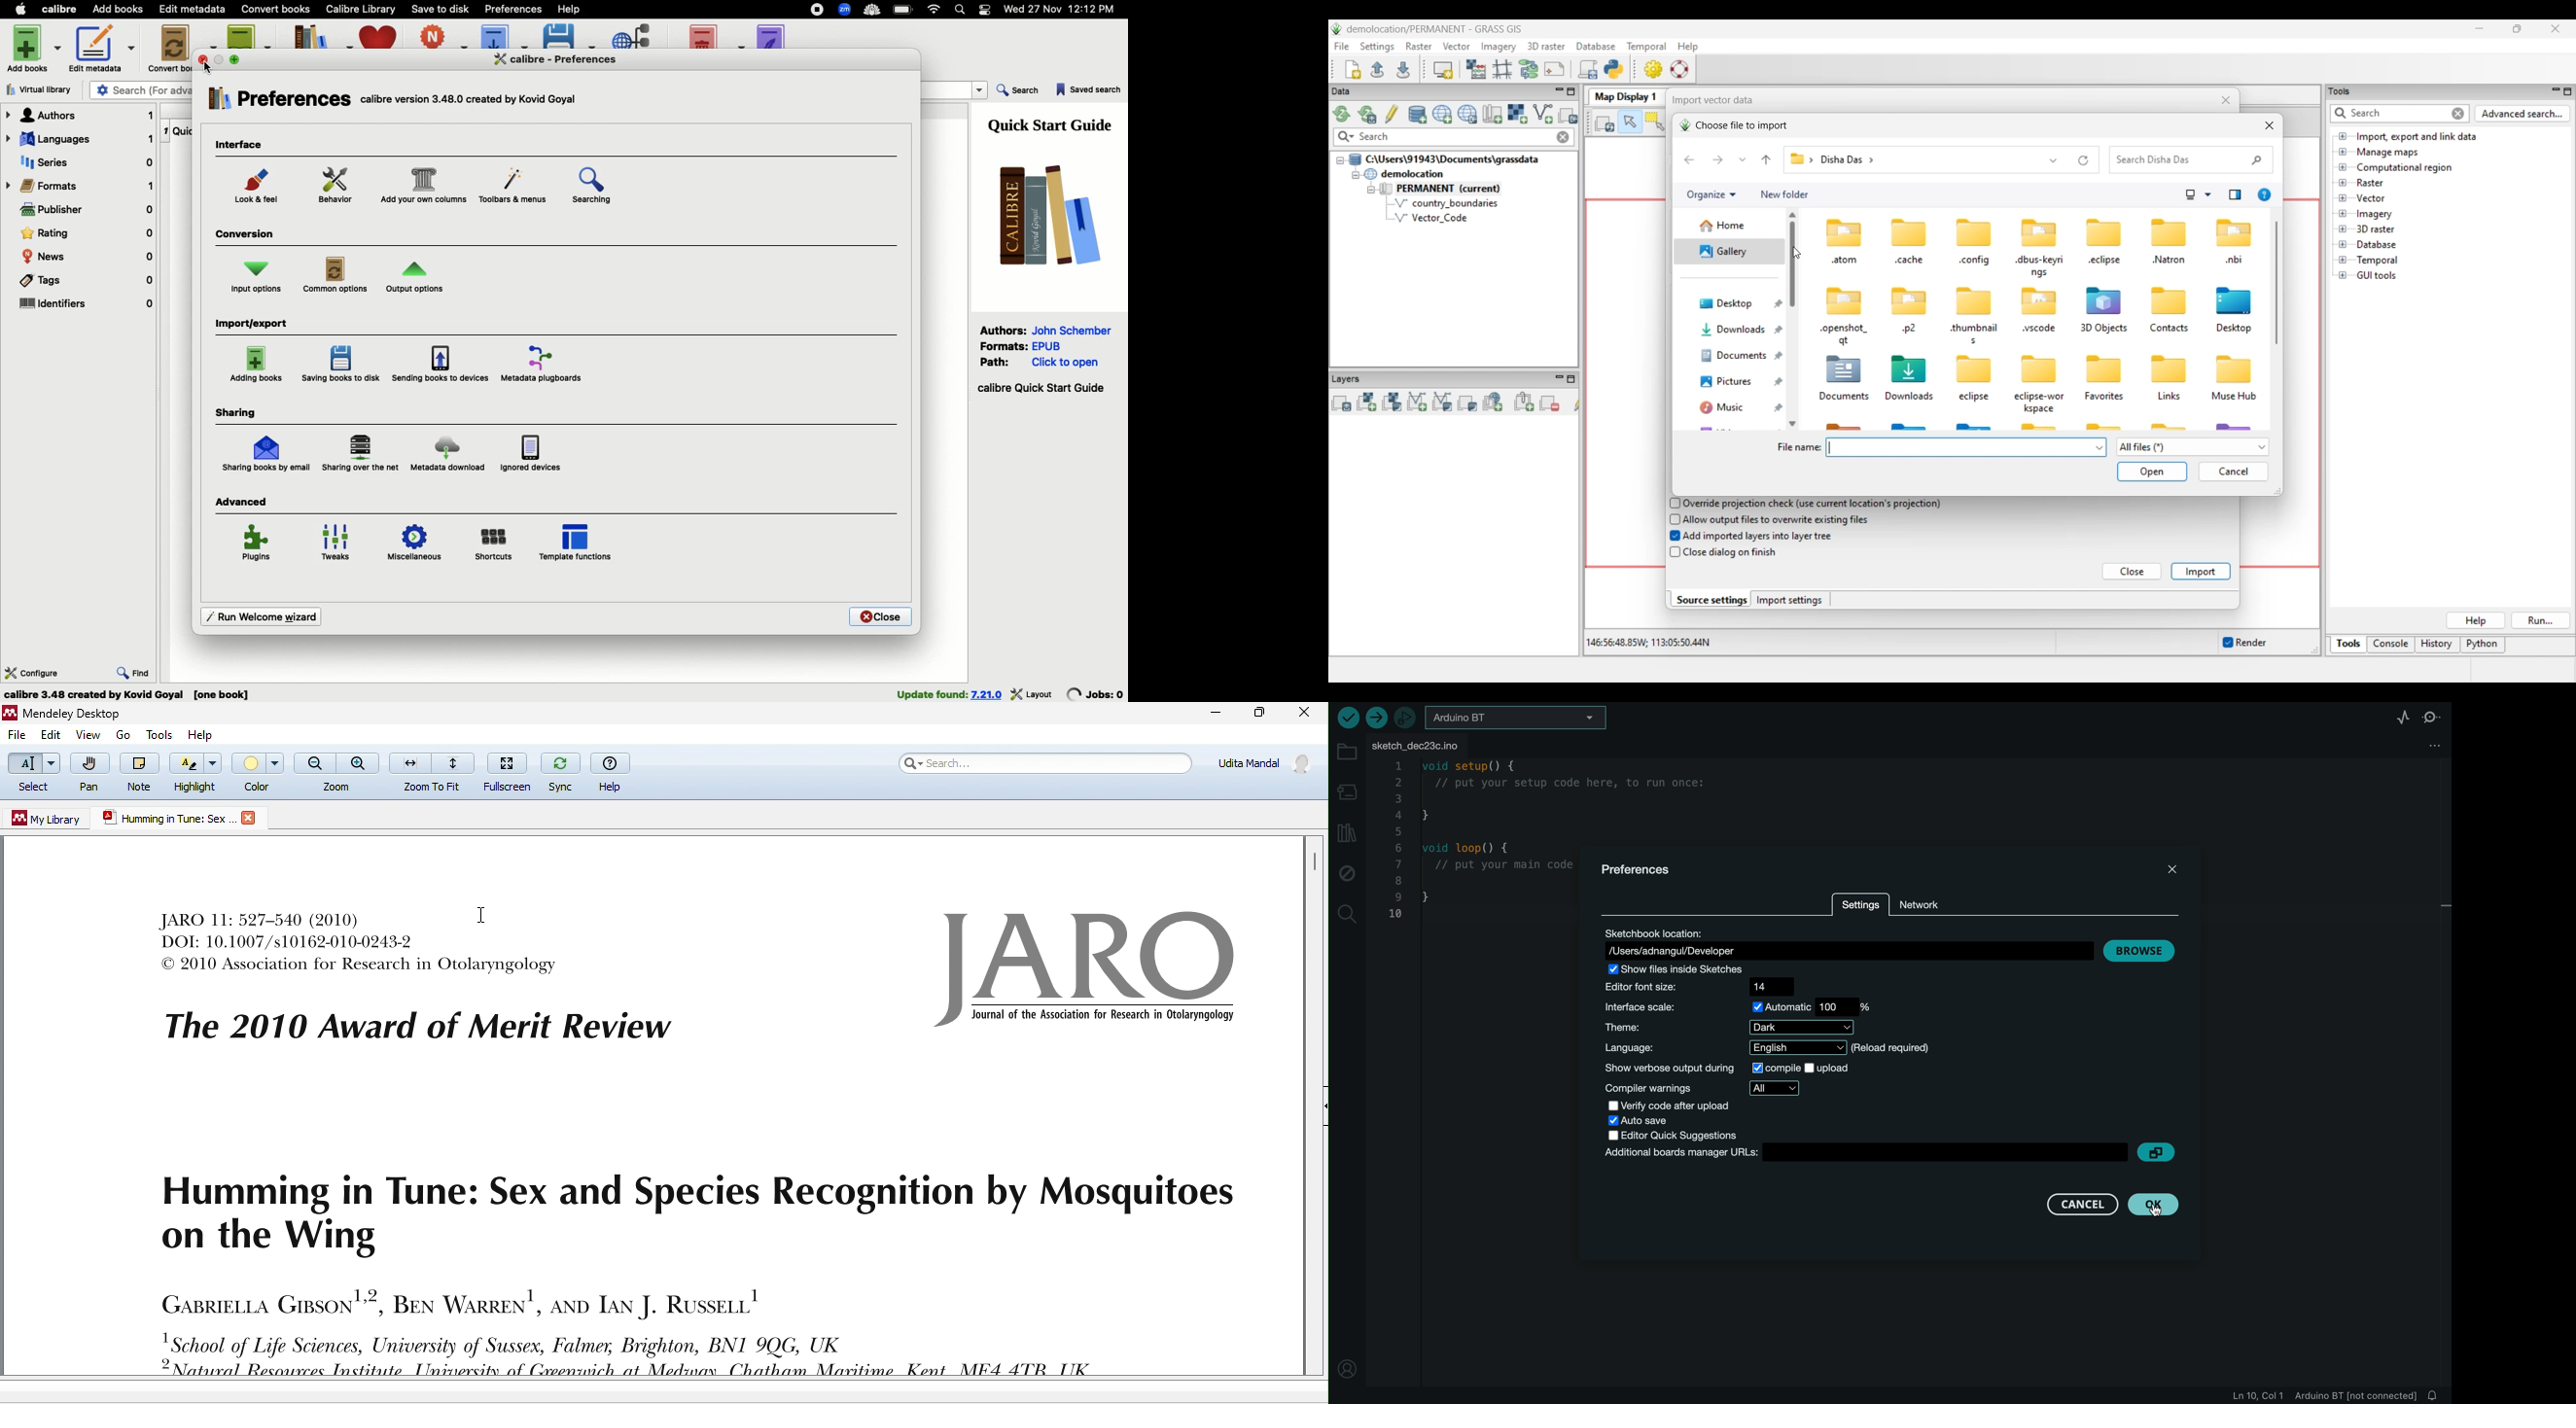  I want to click on close, so click(204, 60).